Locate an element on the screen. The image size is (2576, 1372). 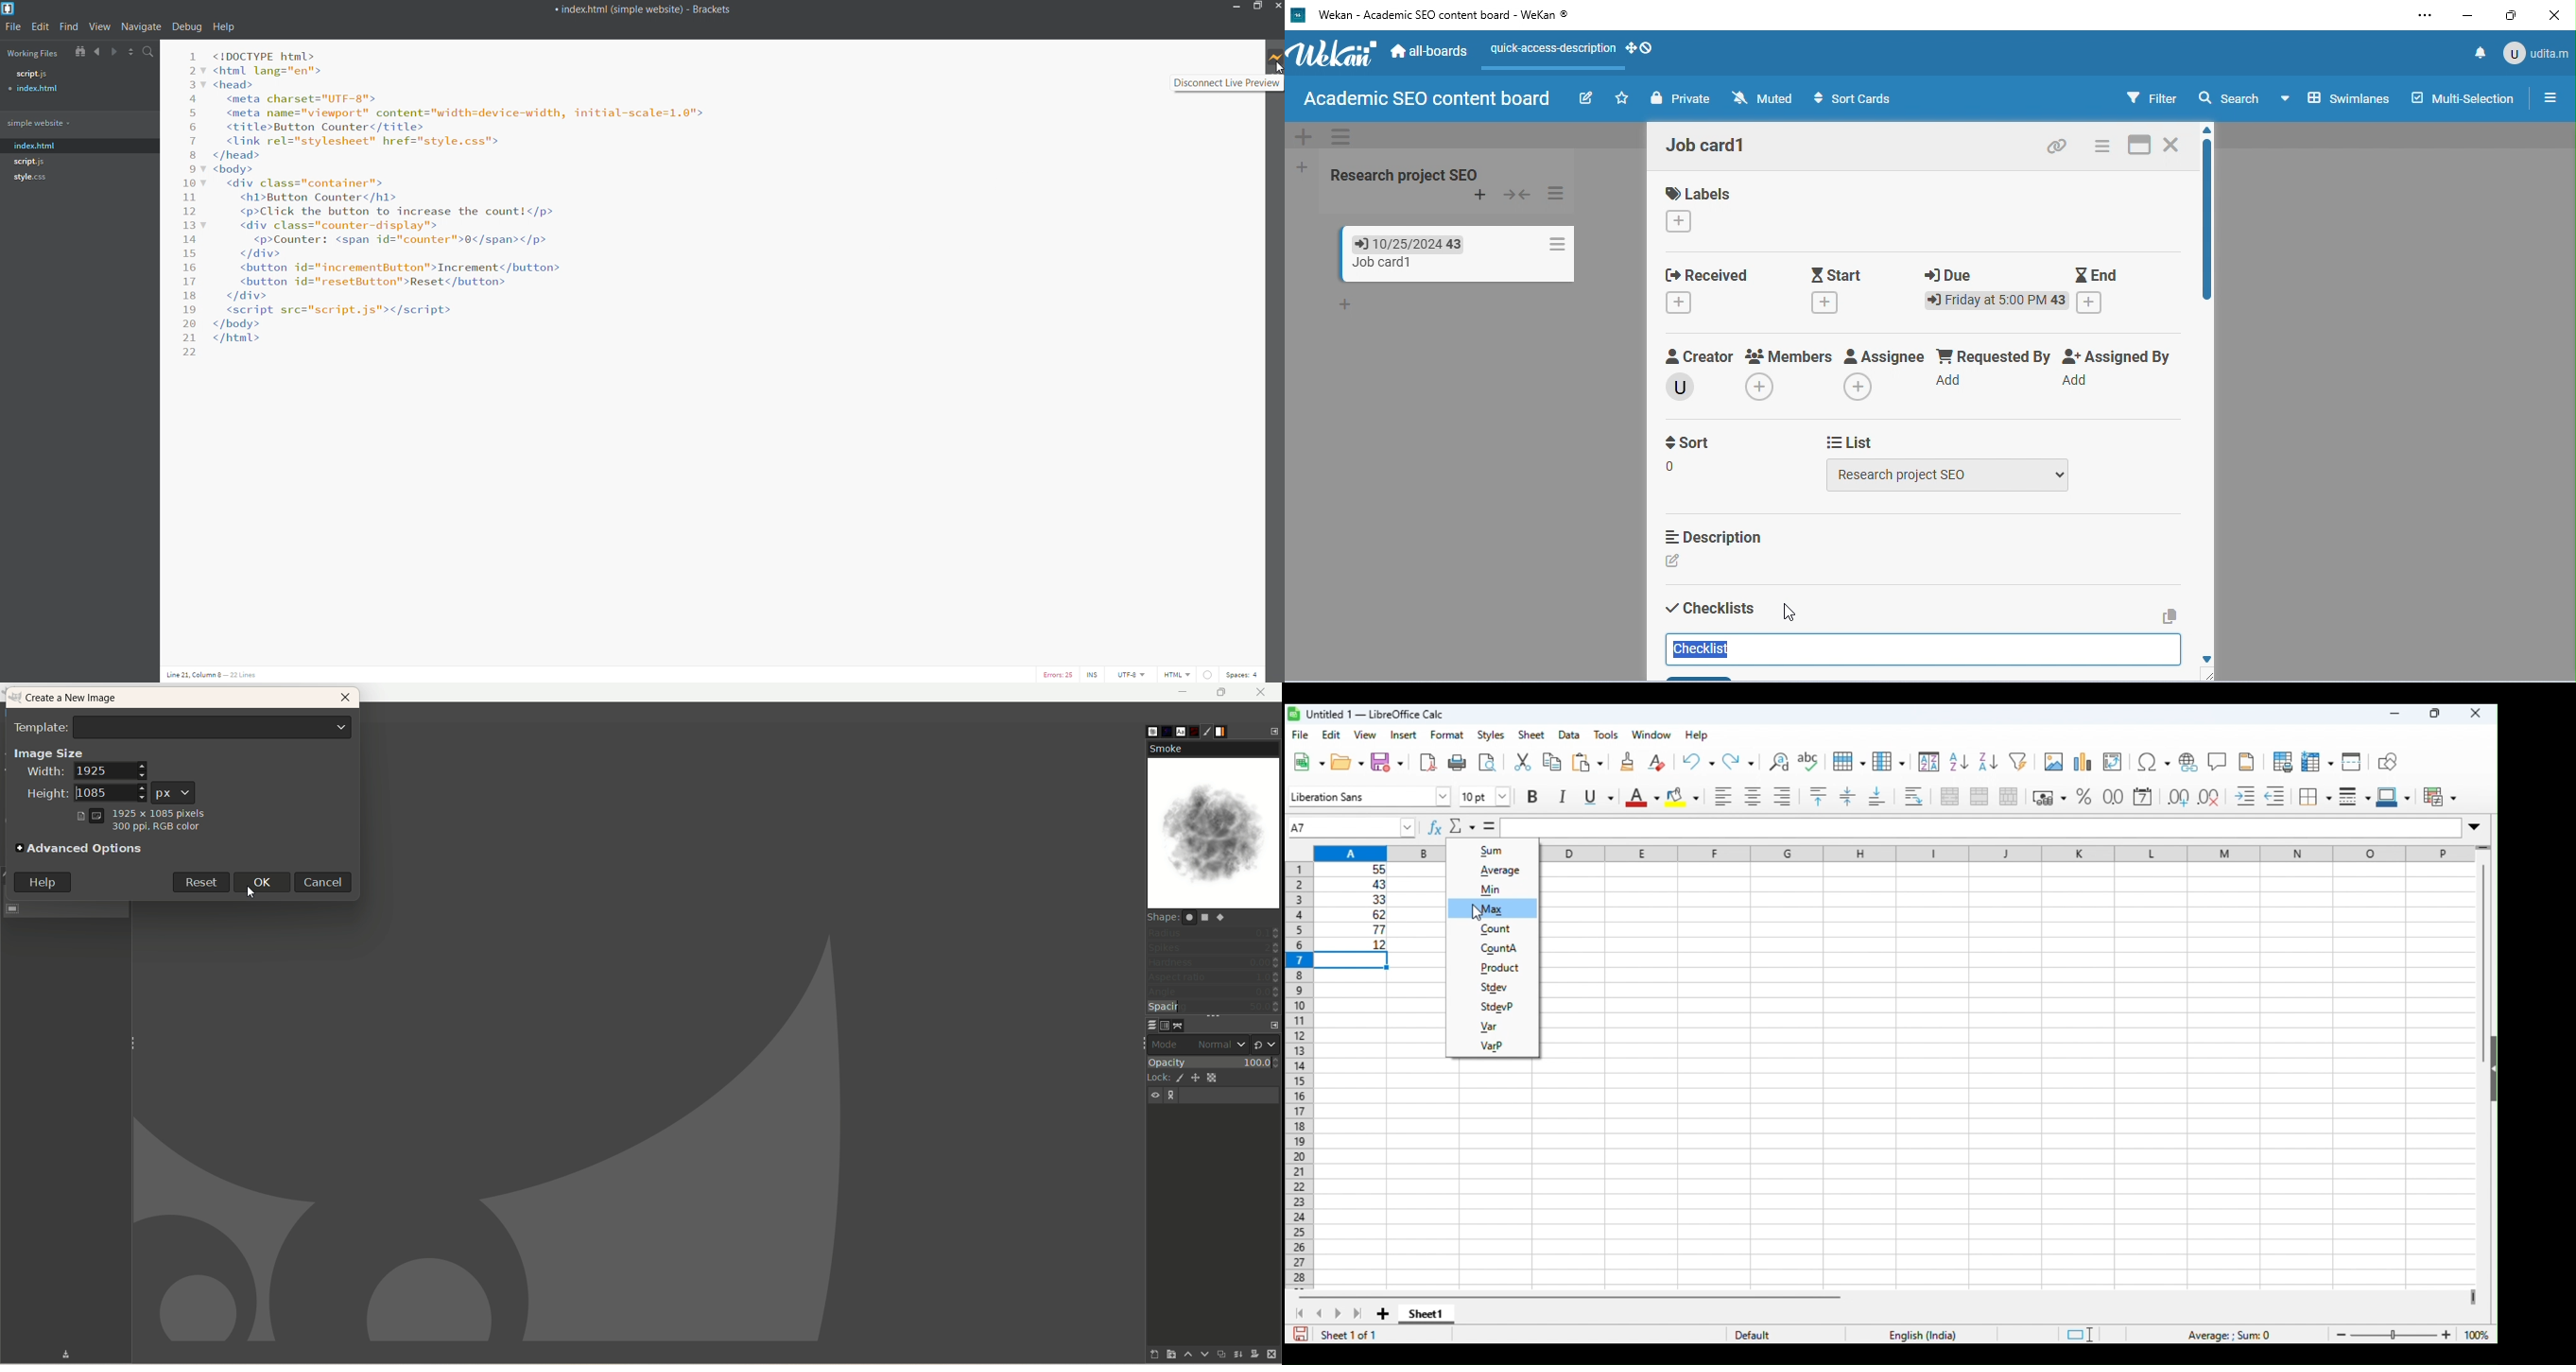
font size is located at coordinates (1488, 794).